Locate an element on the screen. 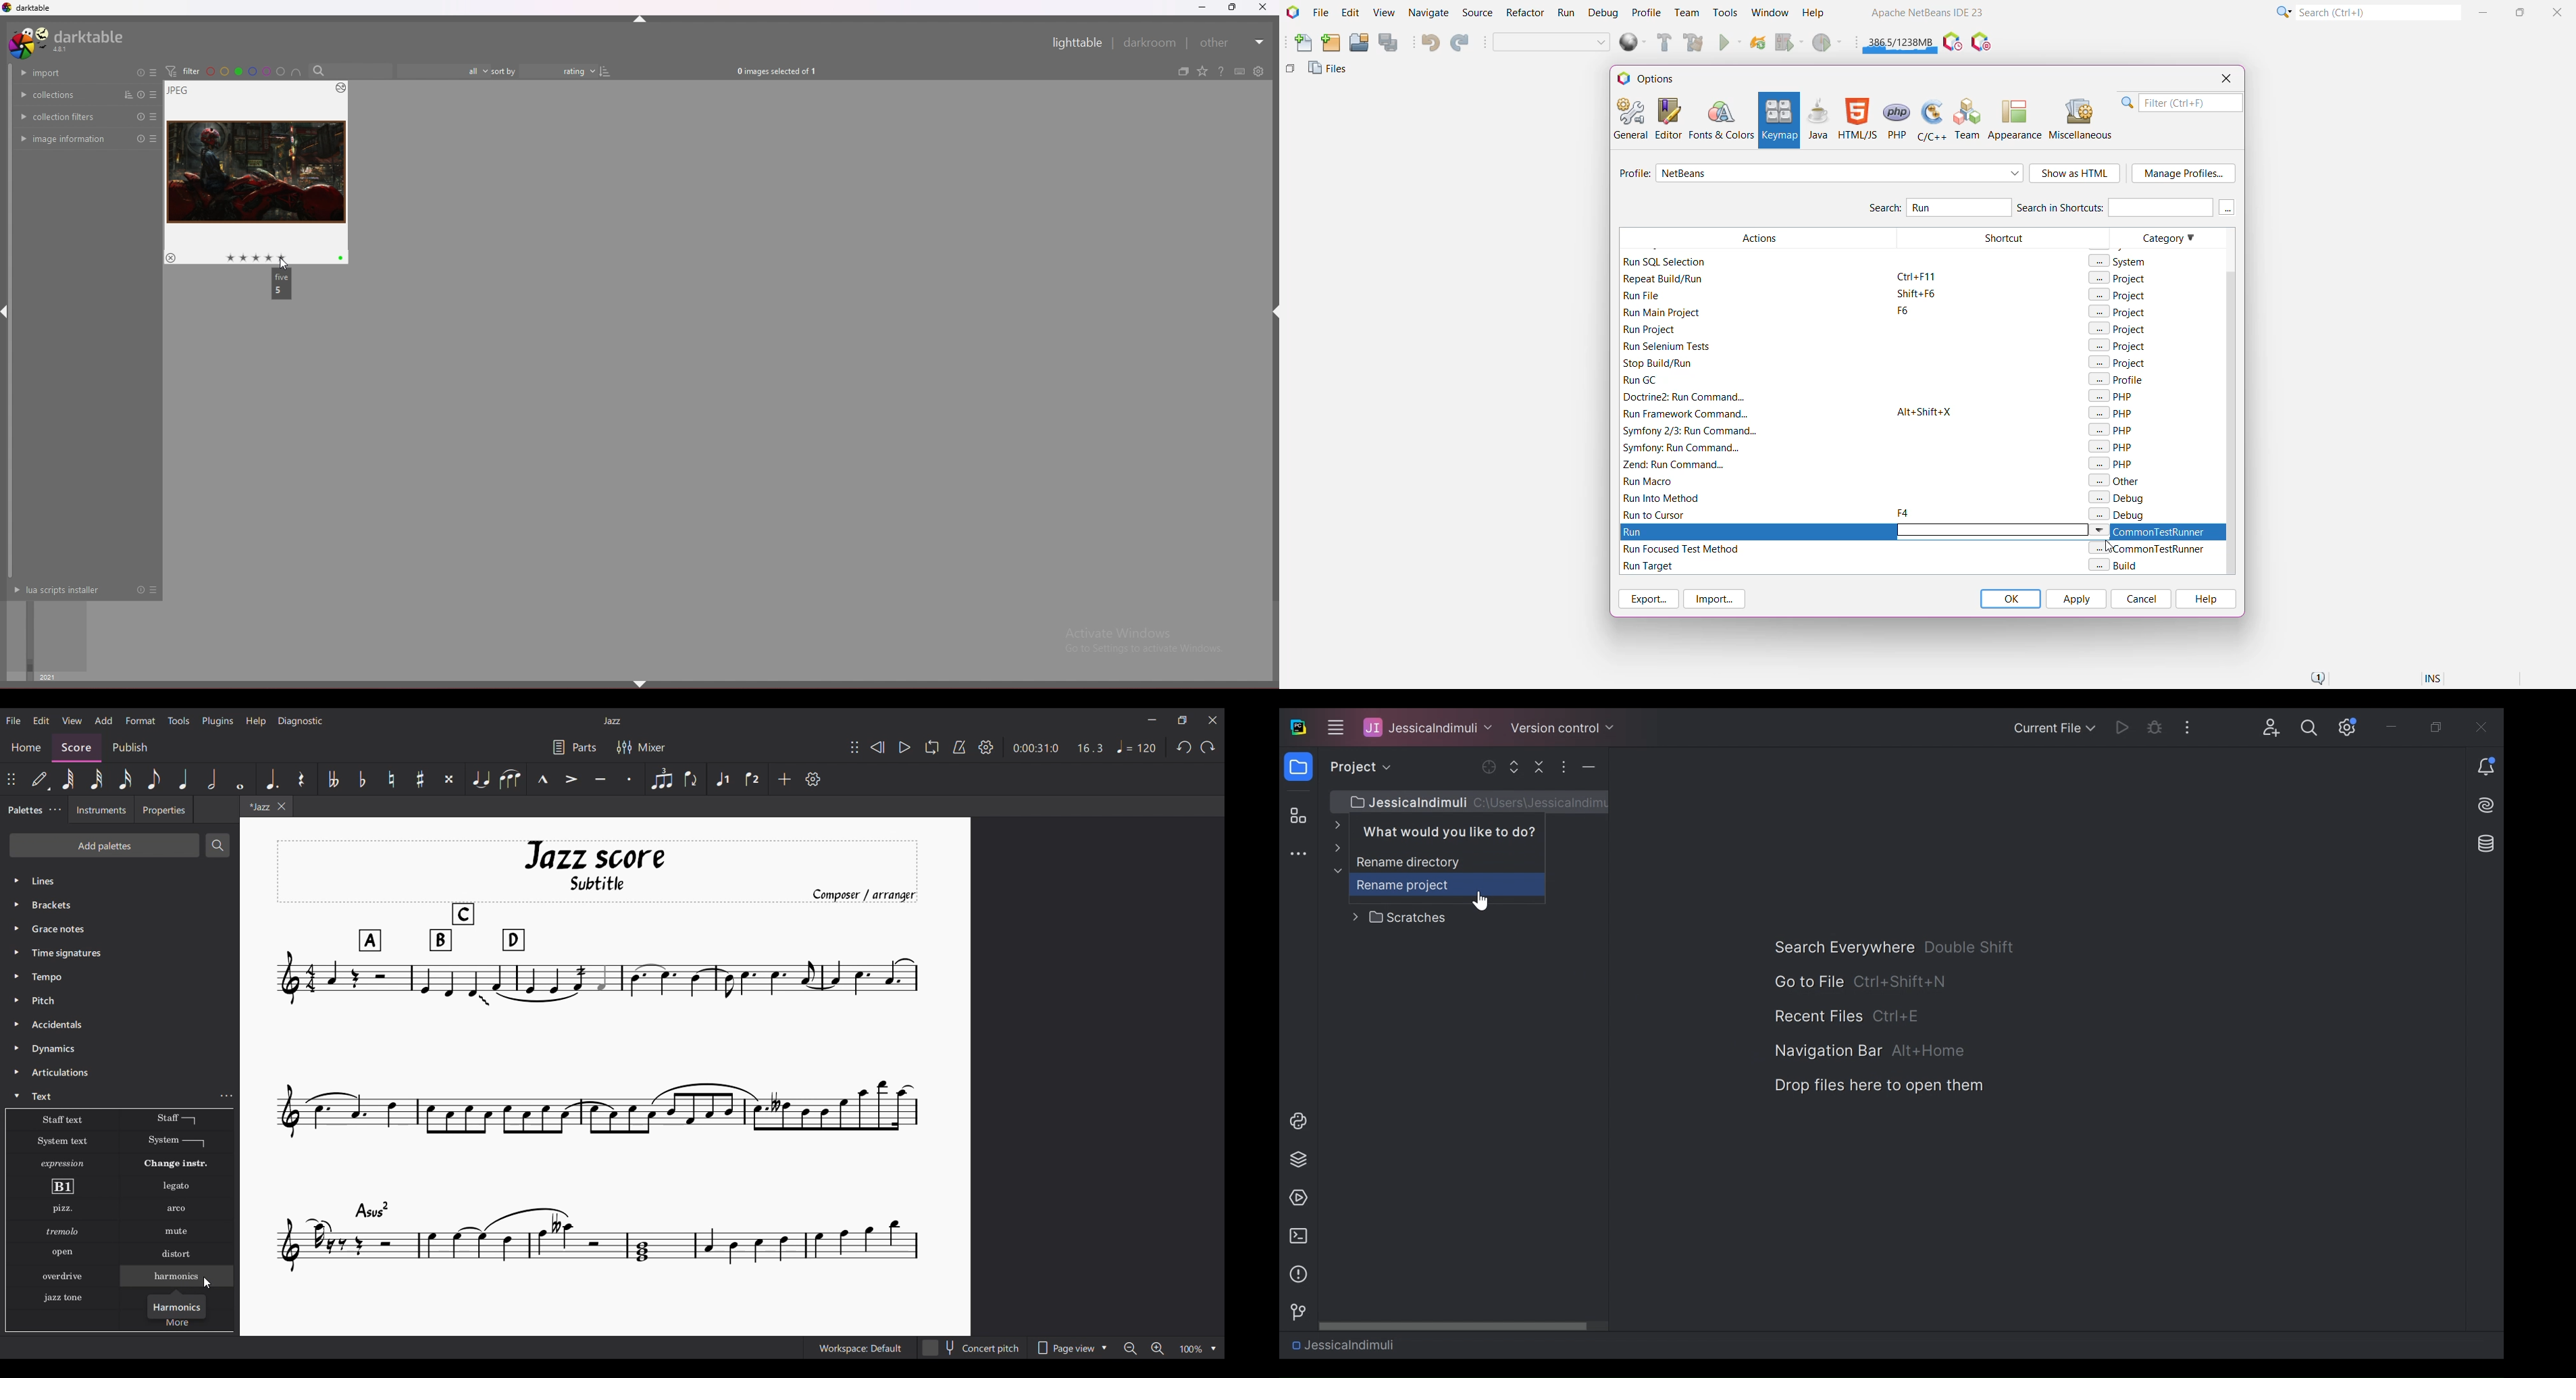 The width and height of the screenshot is (2576, 1400). Collapse is located at coordinates (17, 1095).